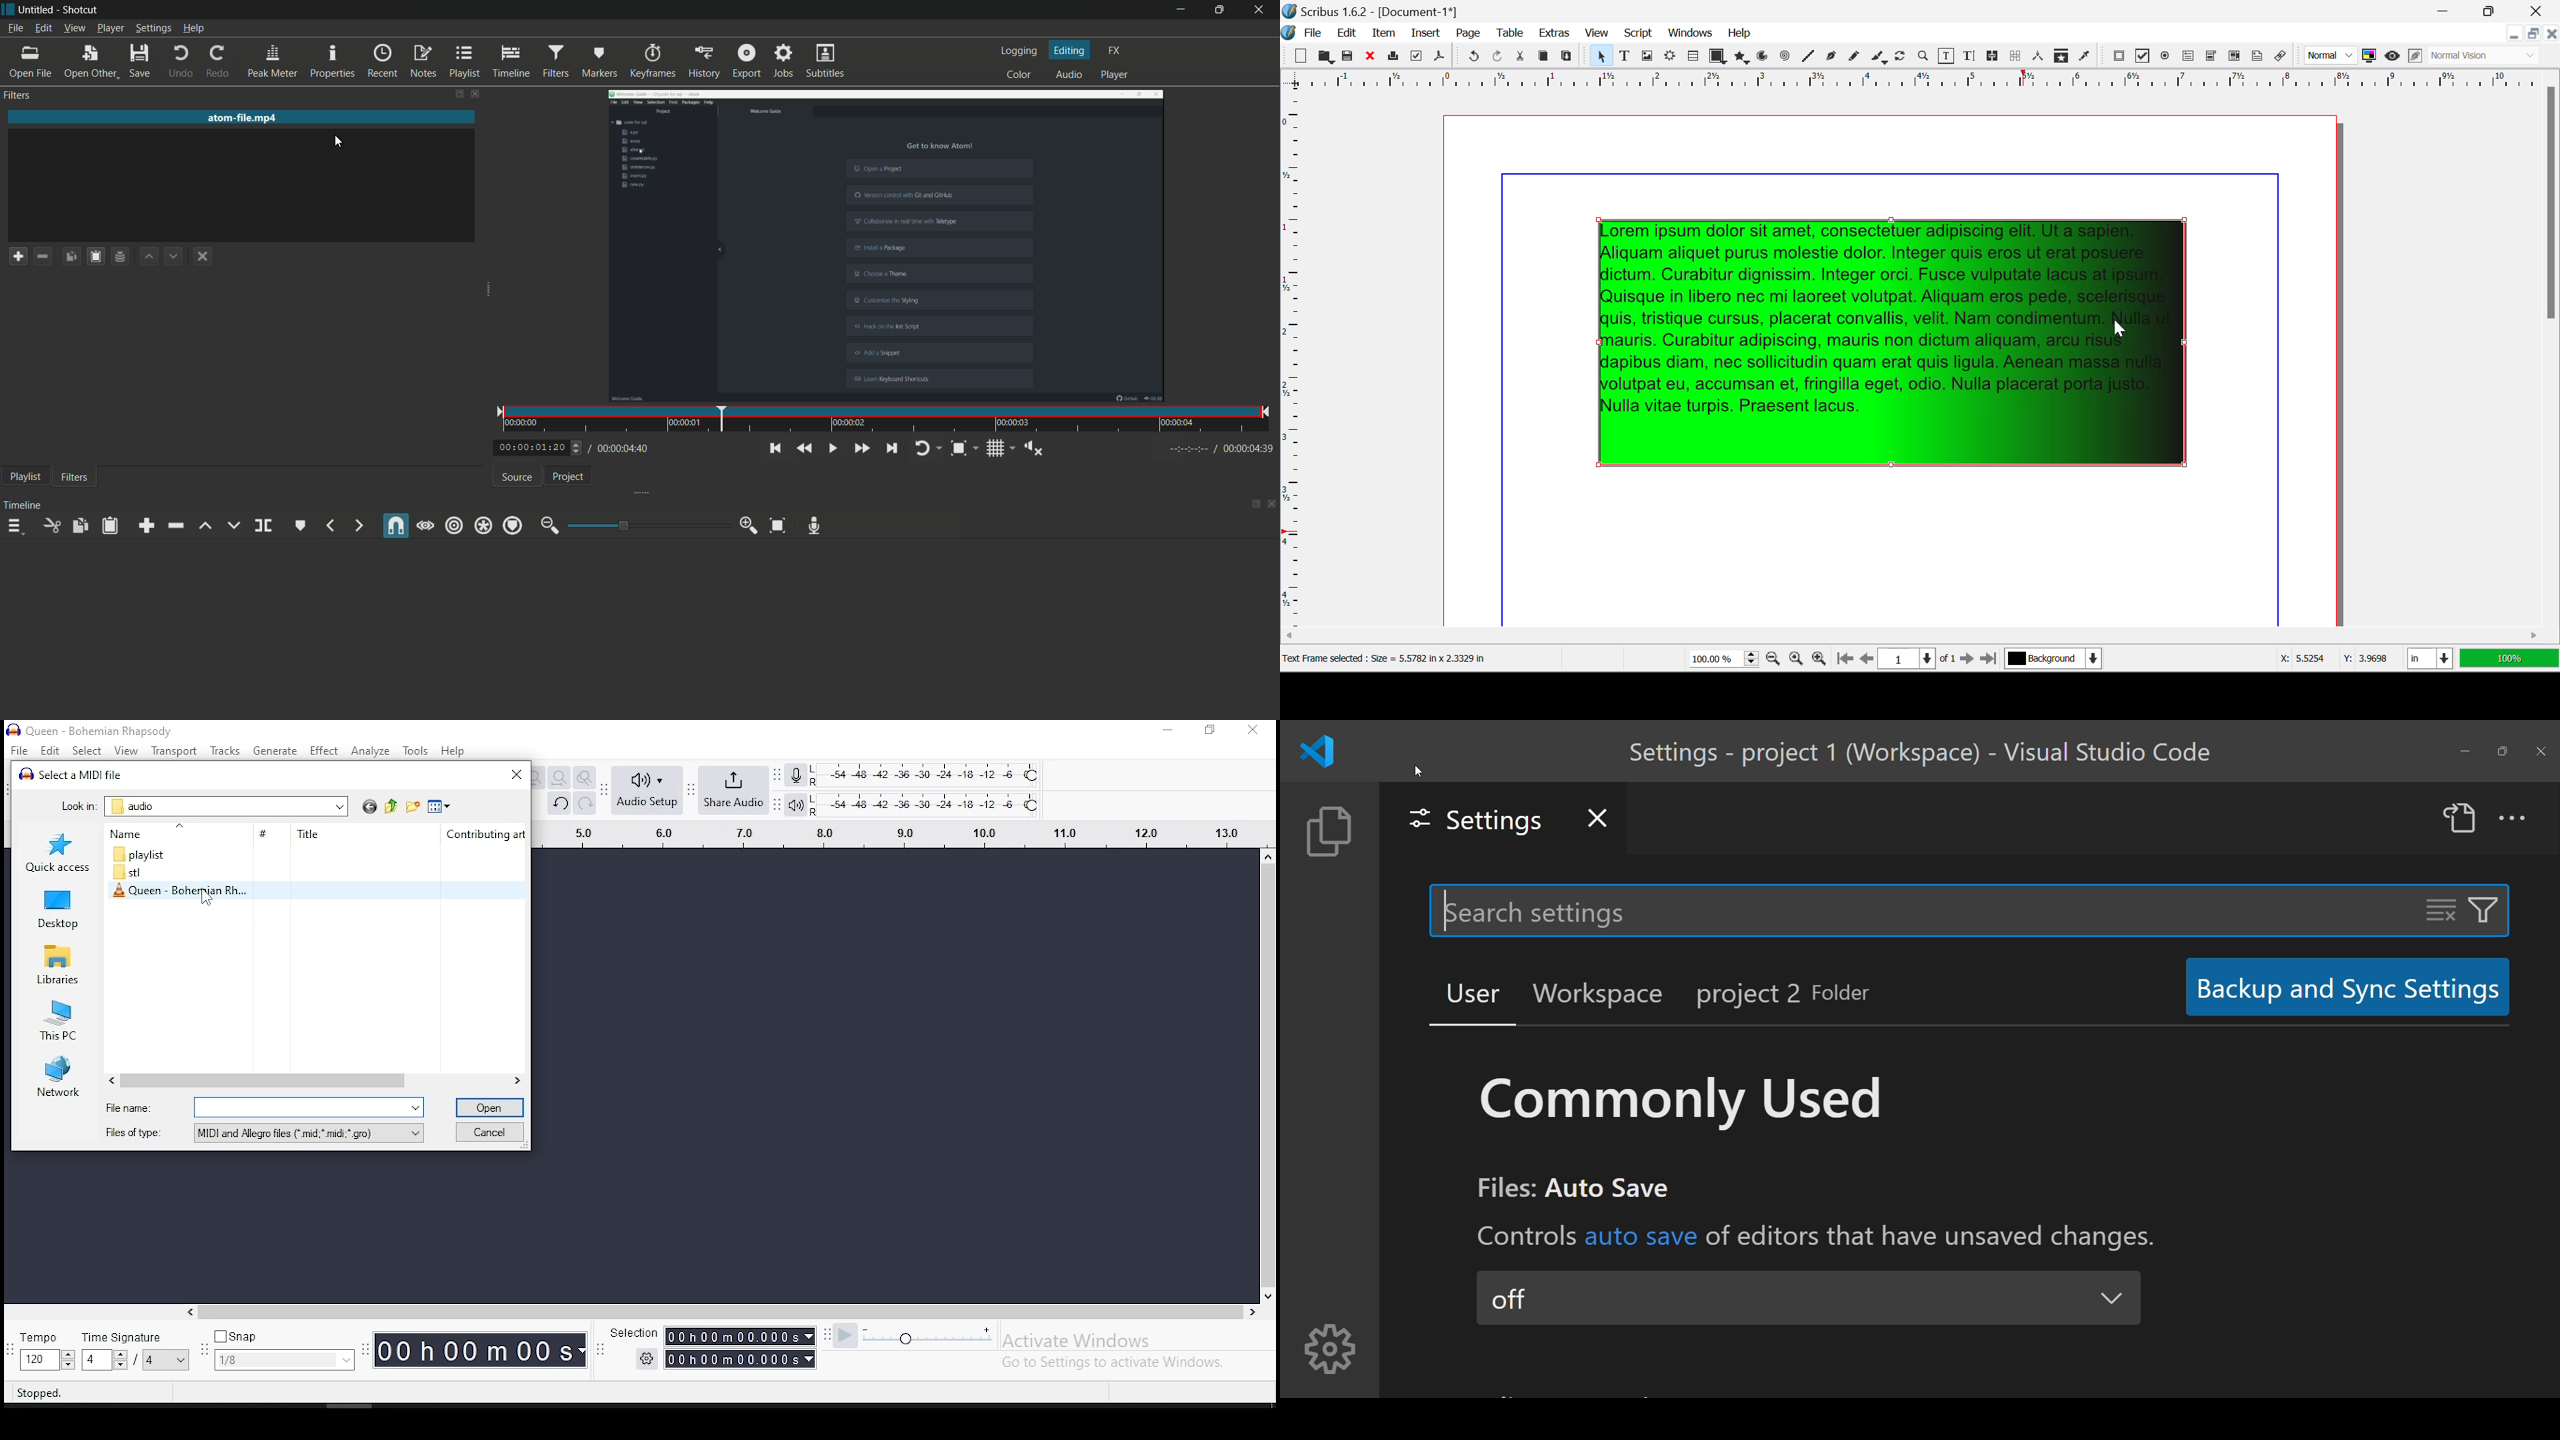  What do you see at coordinates (480, 1350) in the screenshot?
I see `00h00M00s` at bounding box center [480, 1350].